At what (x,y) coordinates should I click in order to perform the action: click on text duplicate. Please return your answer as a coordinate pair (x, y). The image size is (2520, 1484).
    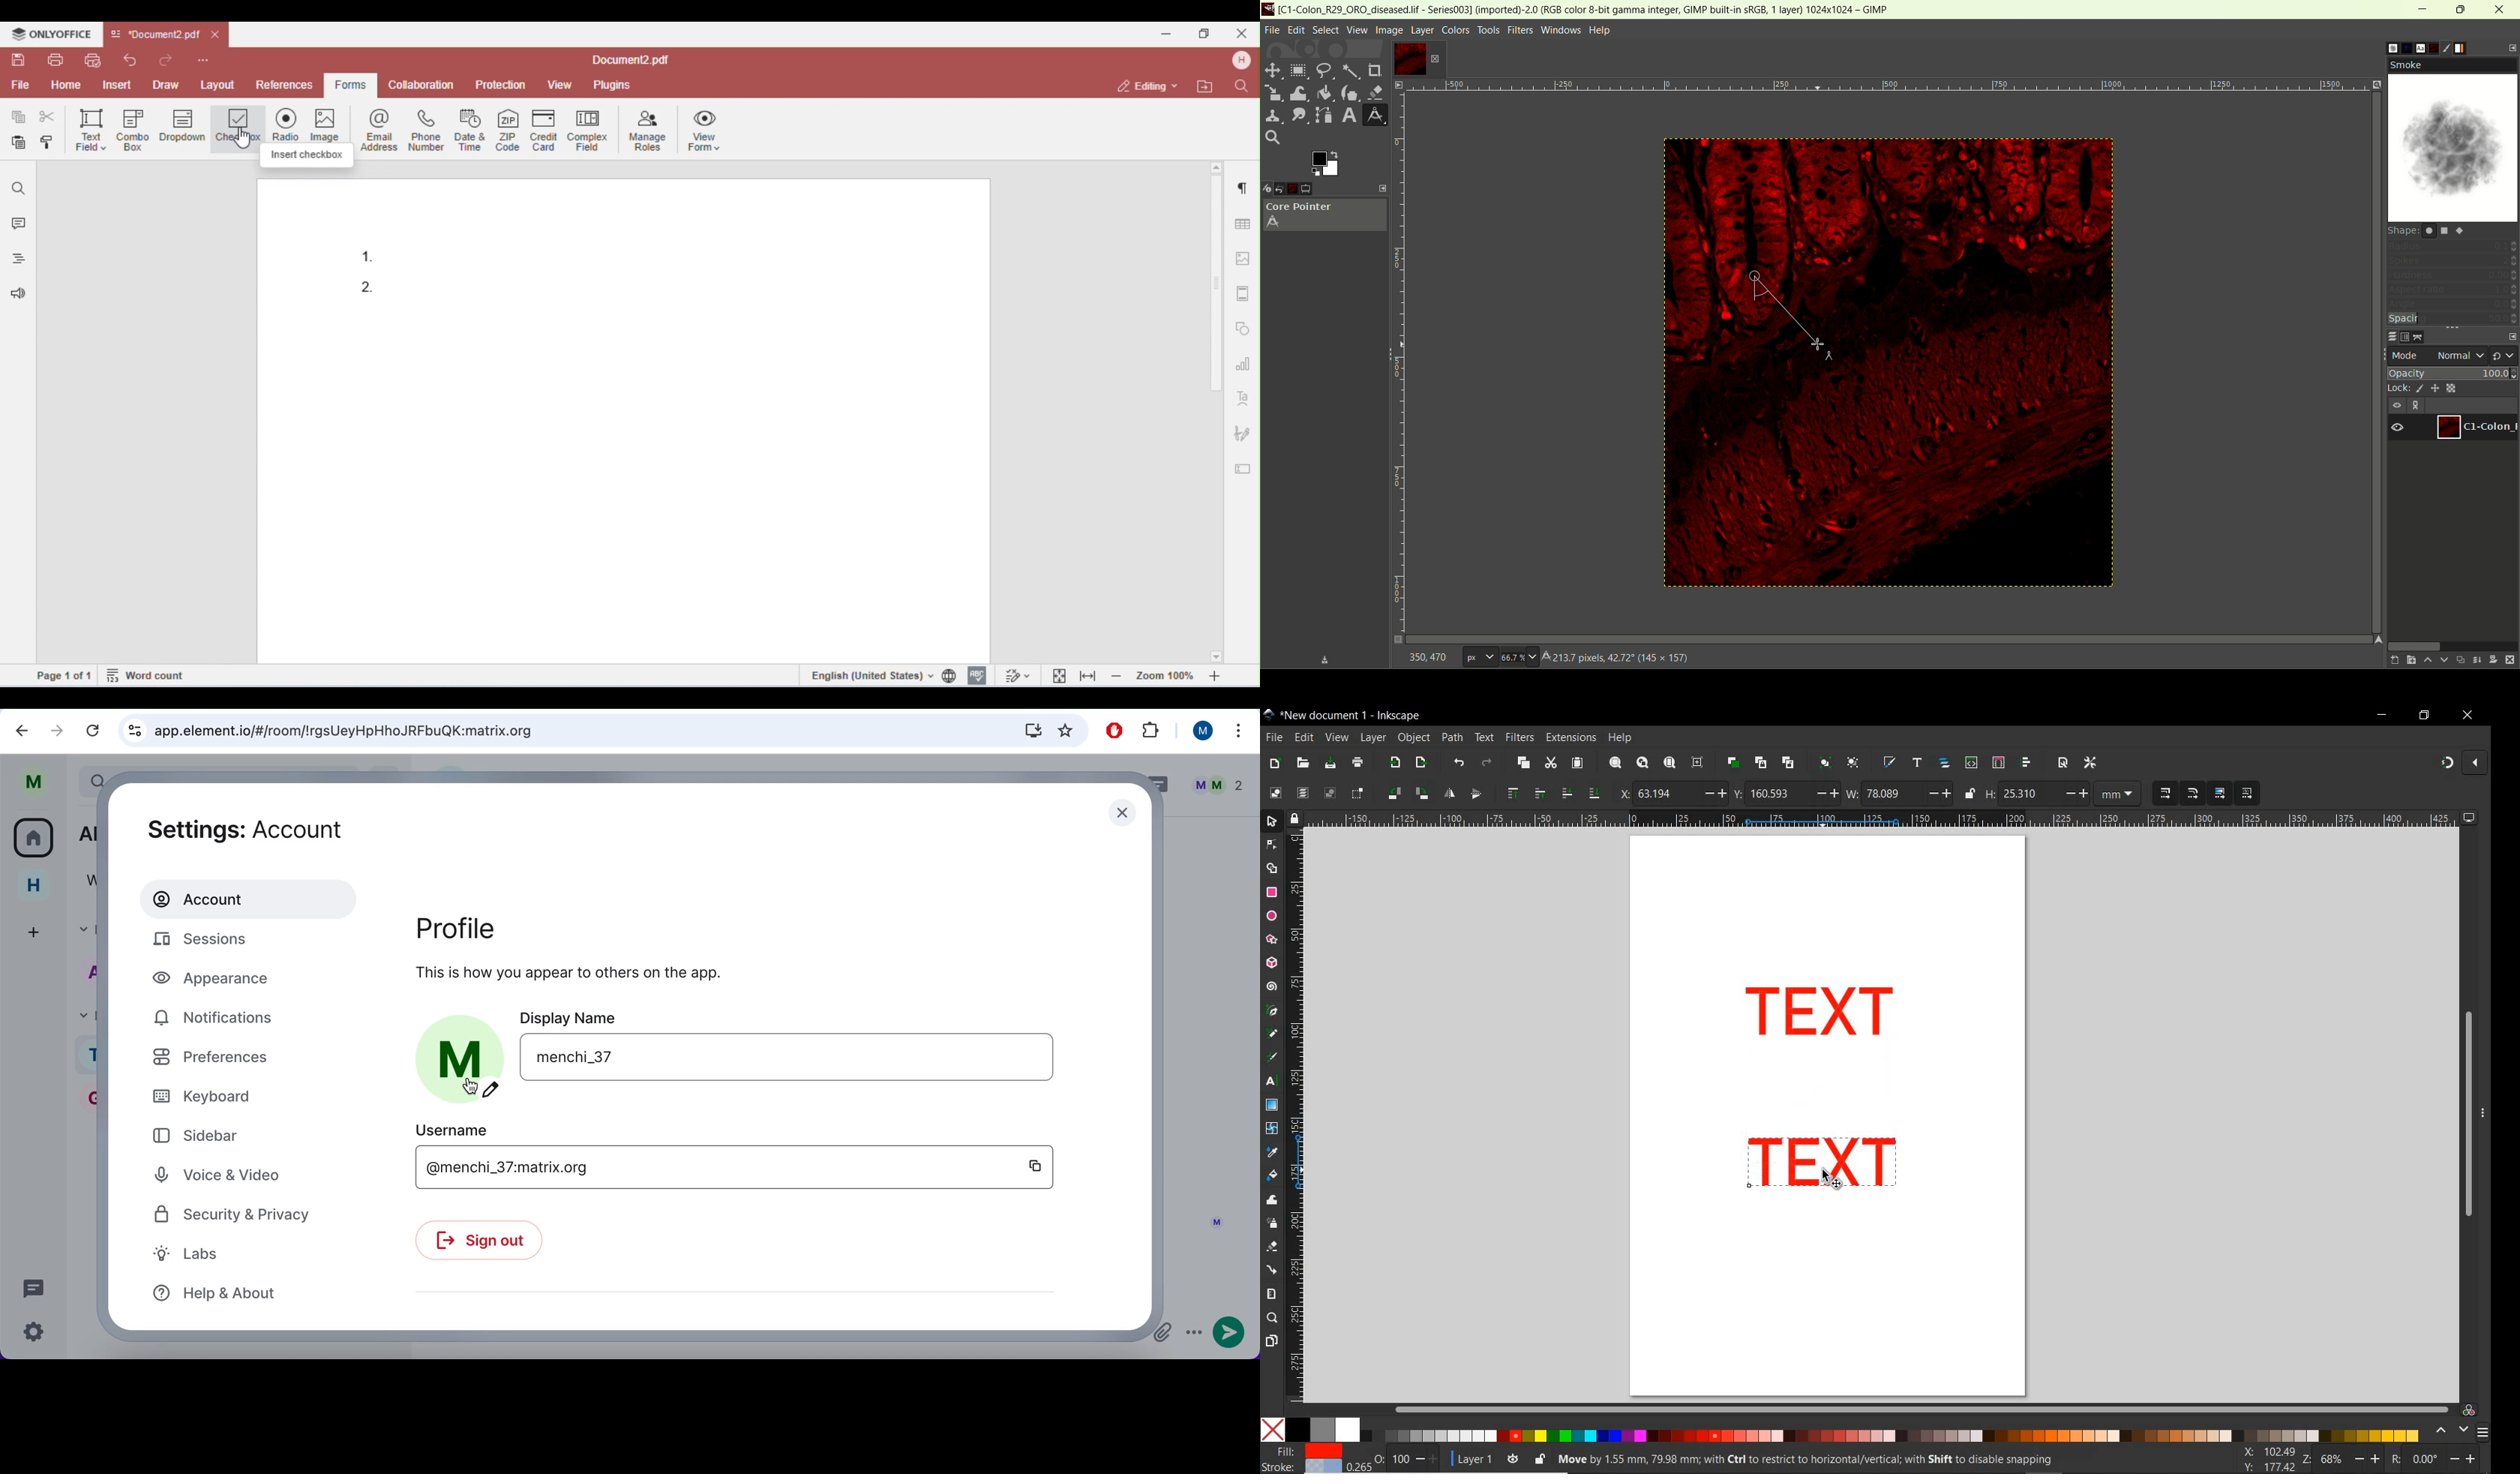
    Looking at the image, I should click on (1826, 1164).